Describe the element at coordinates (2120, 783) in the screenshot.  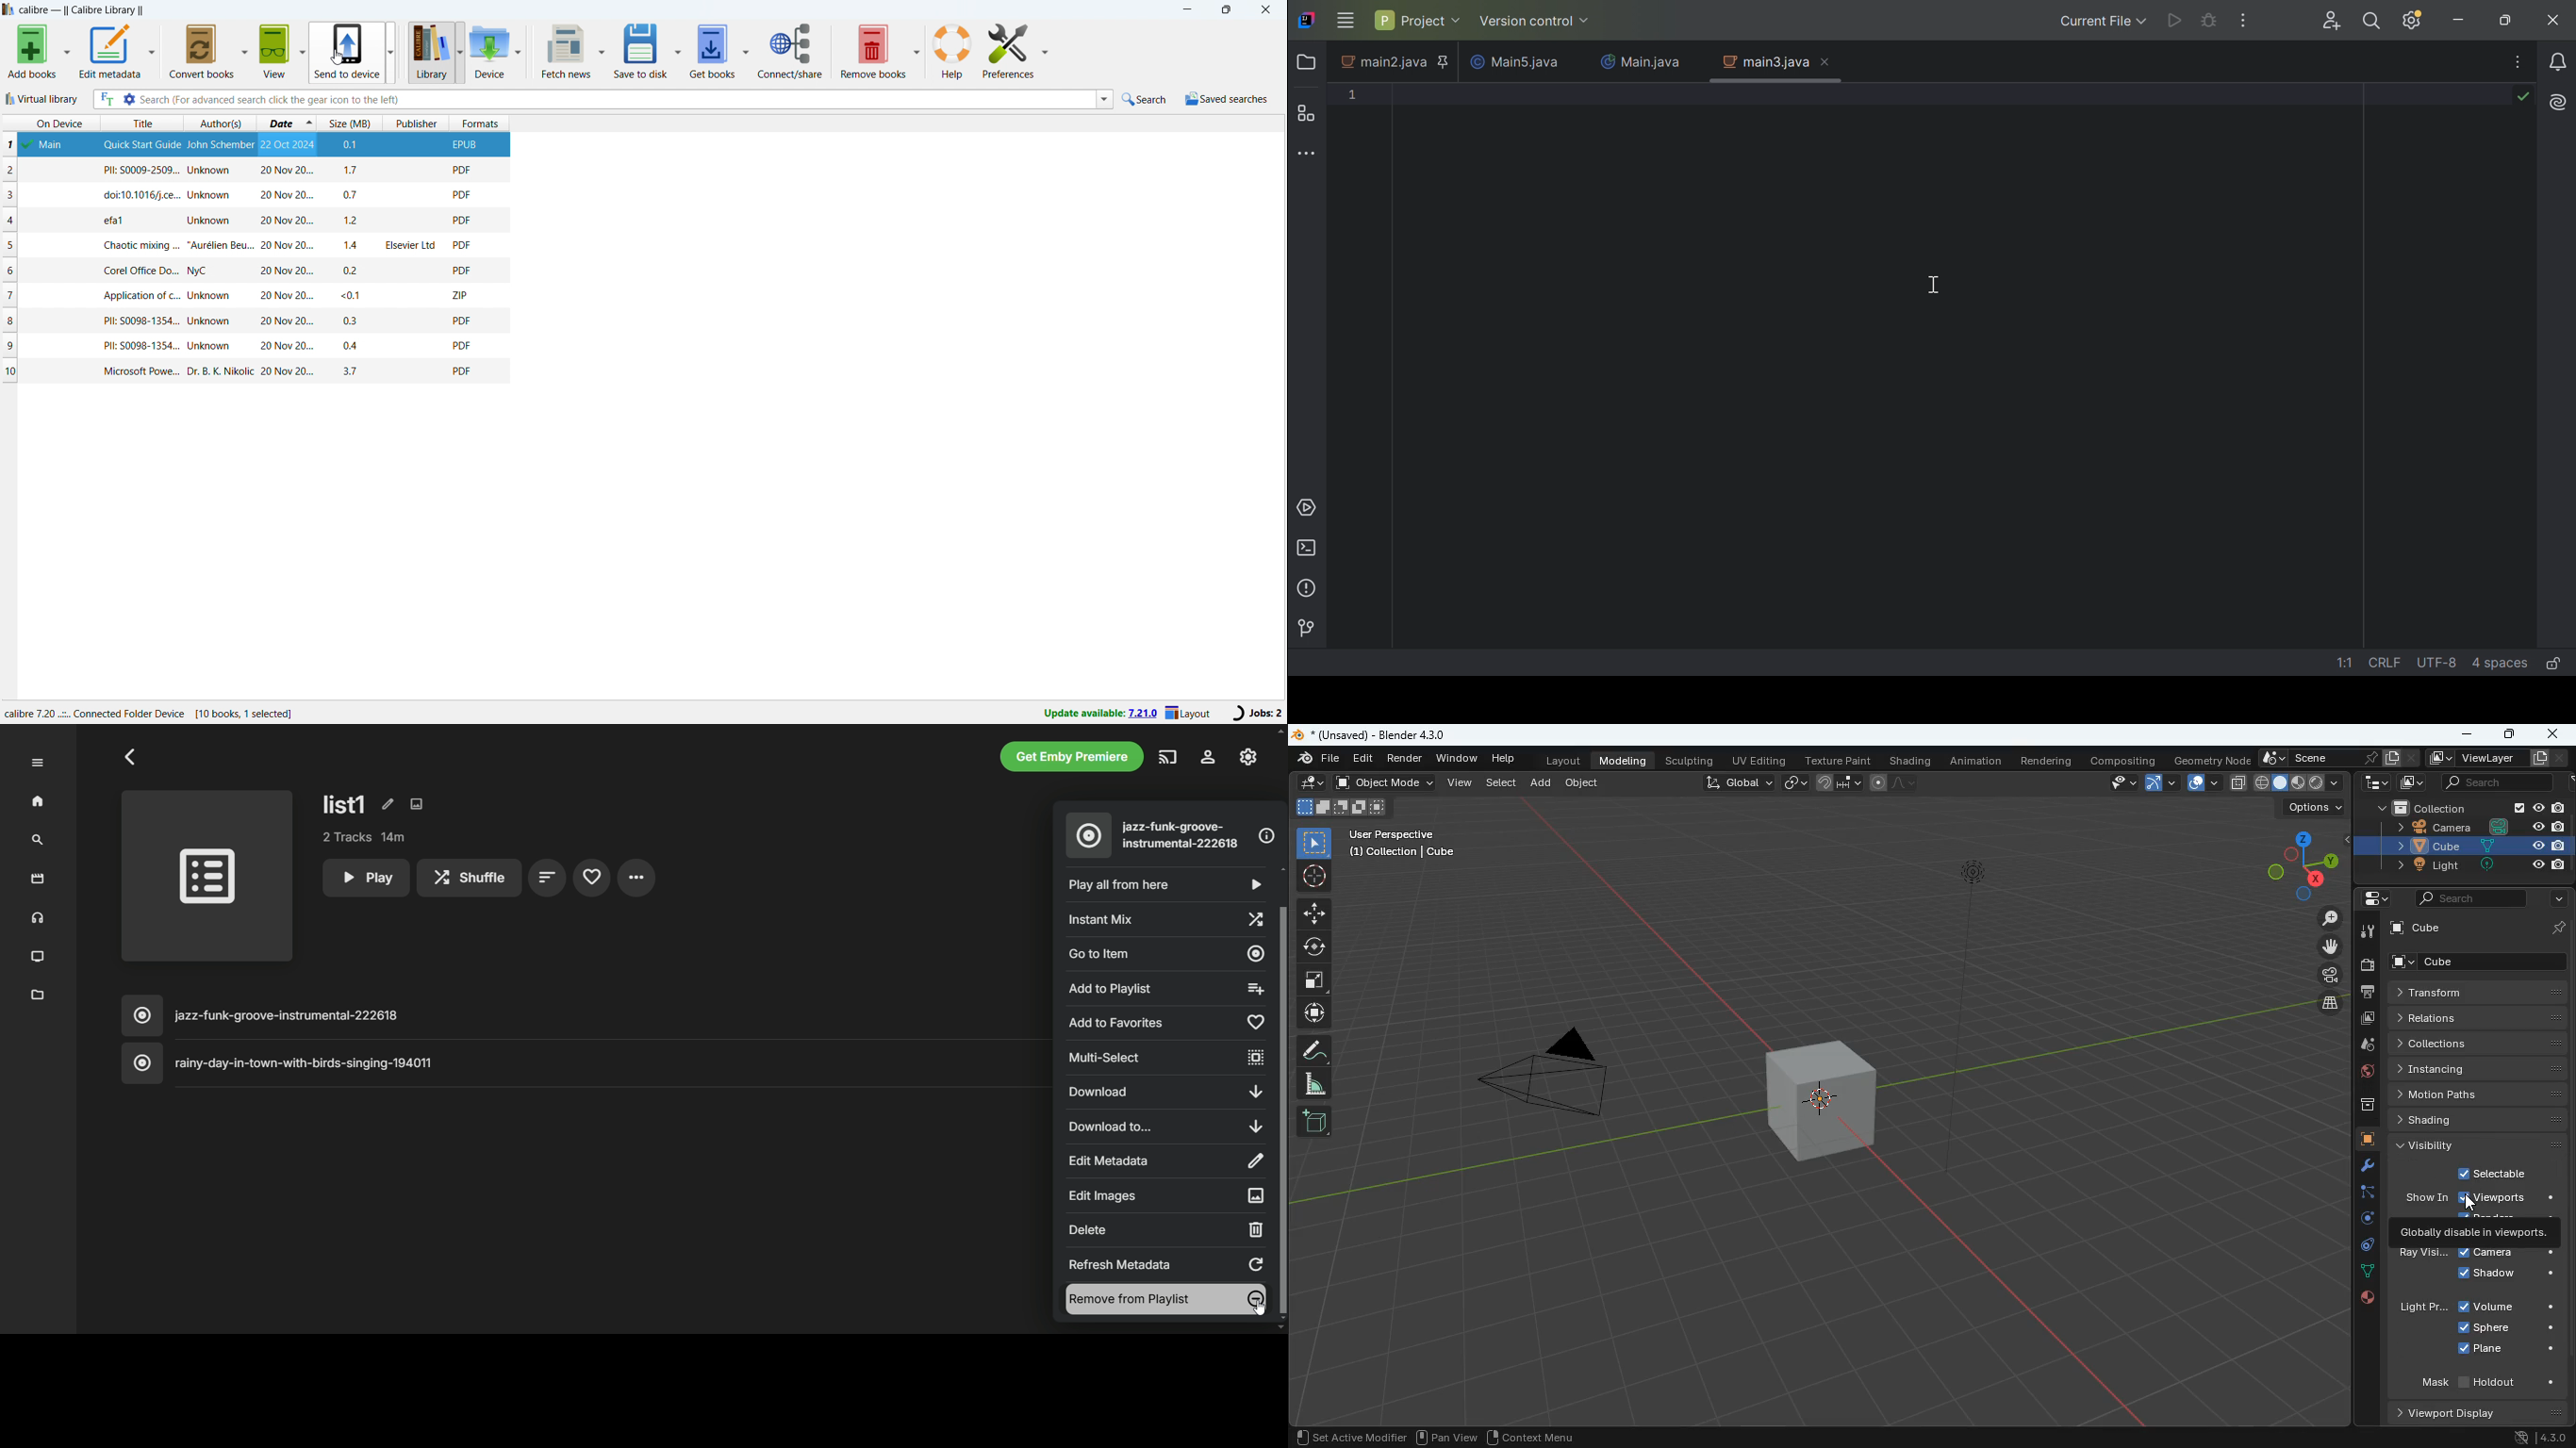
I see `view` at that location.